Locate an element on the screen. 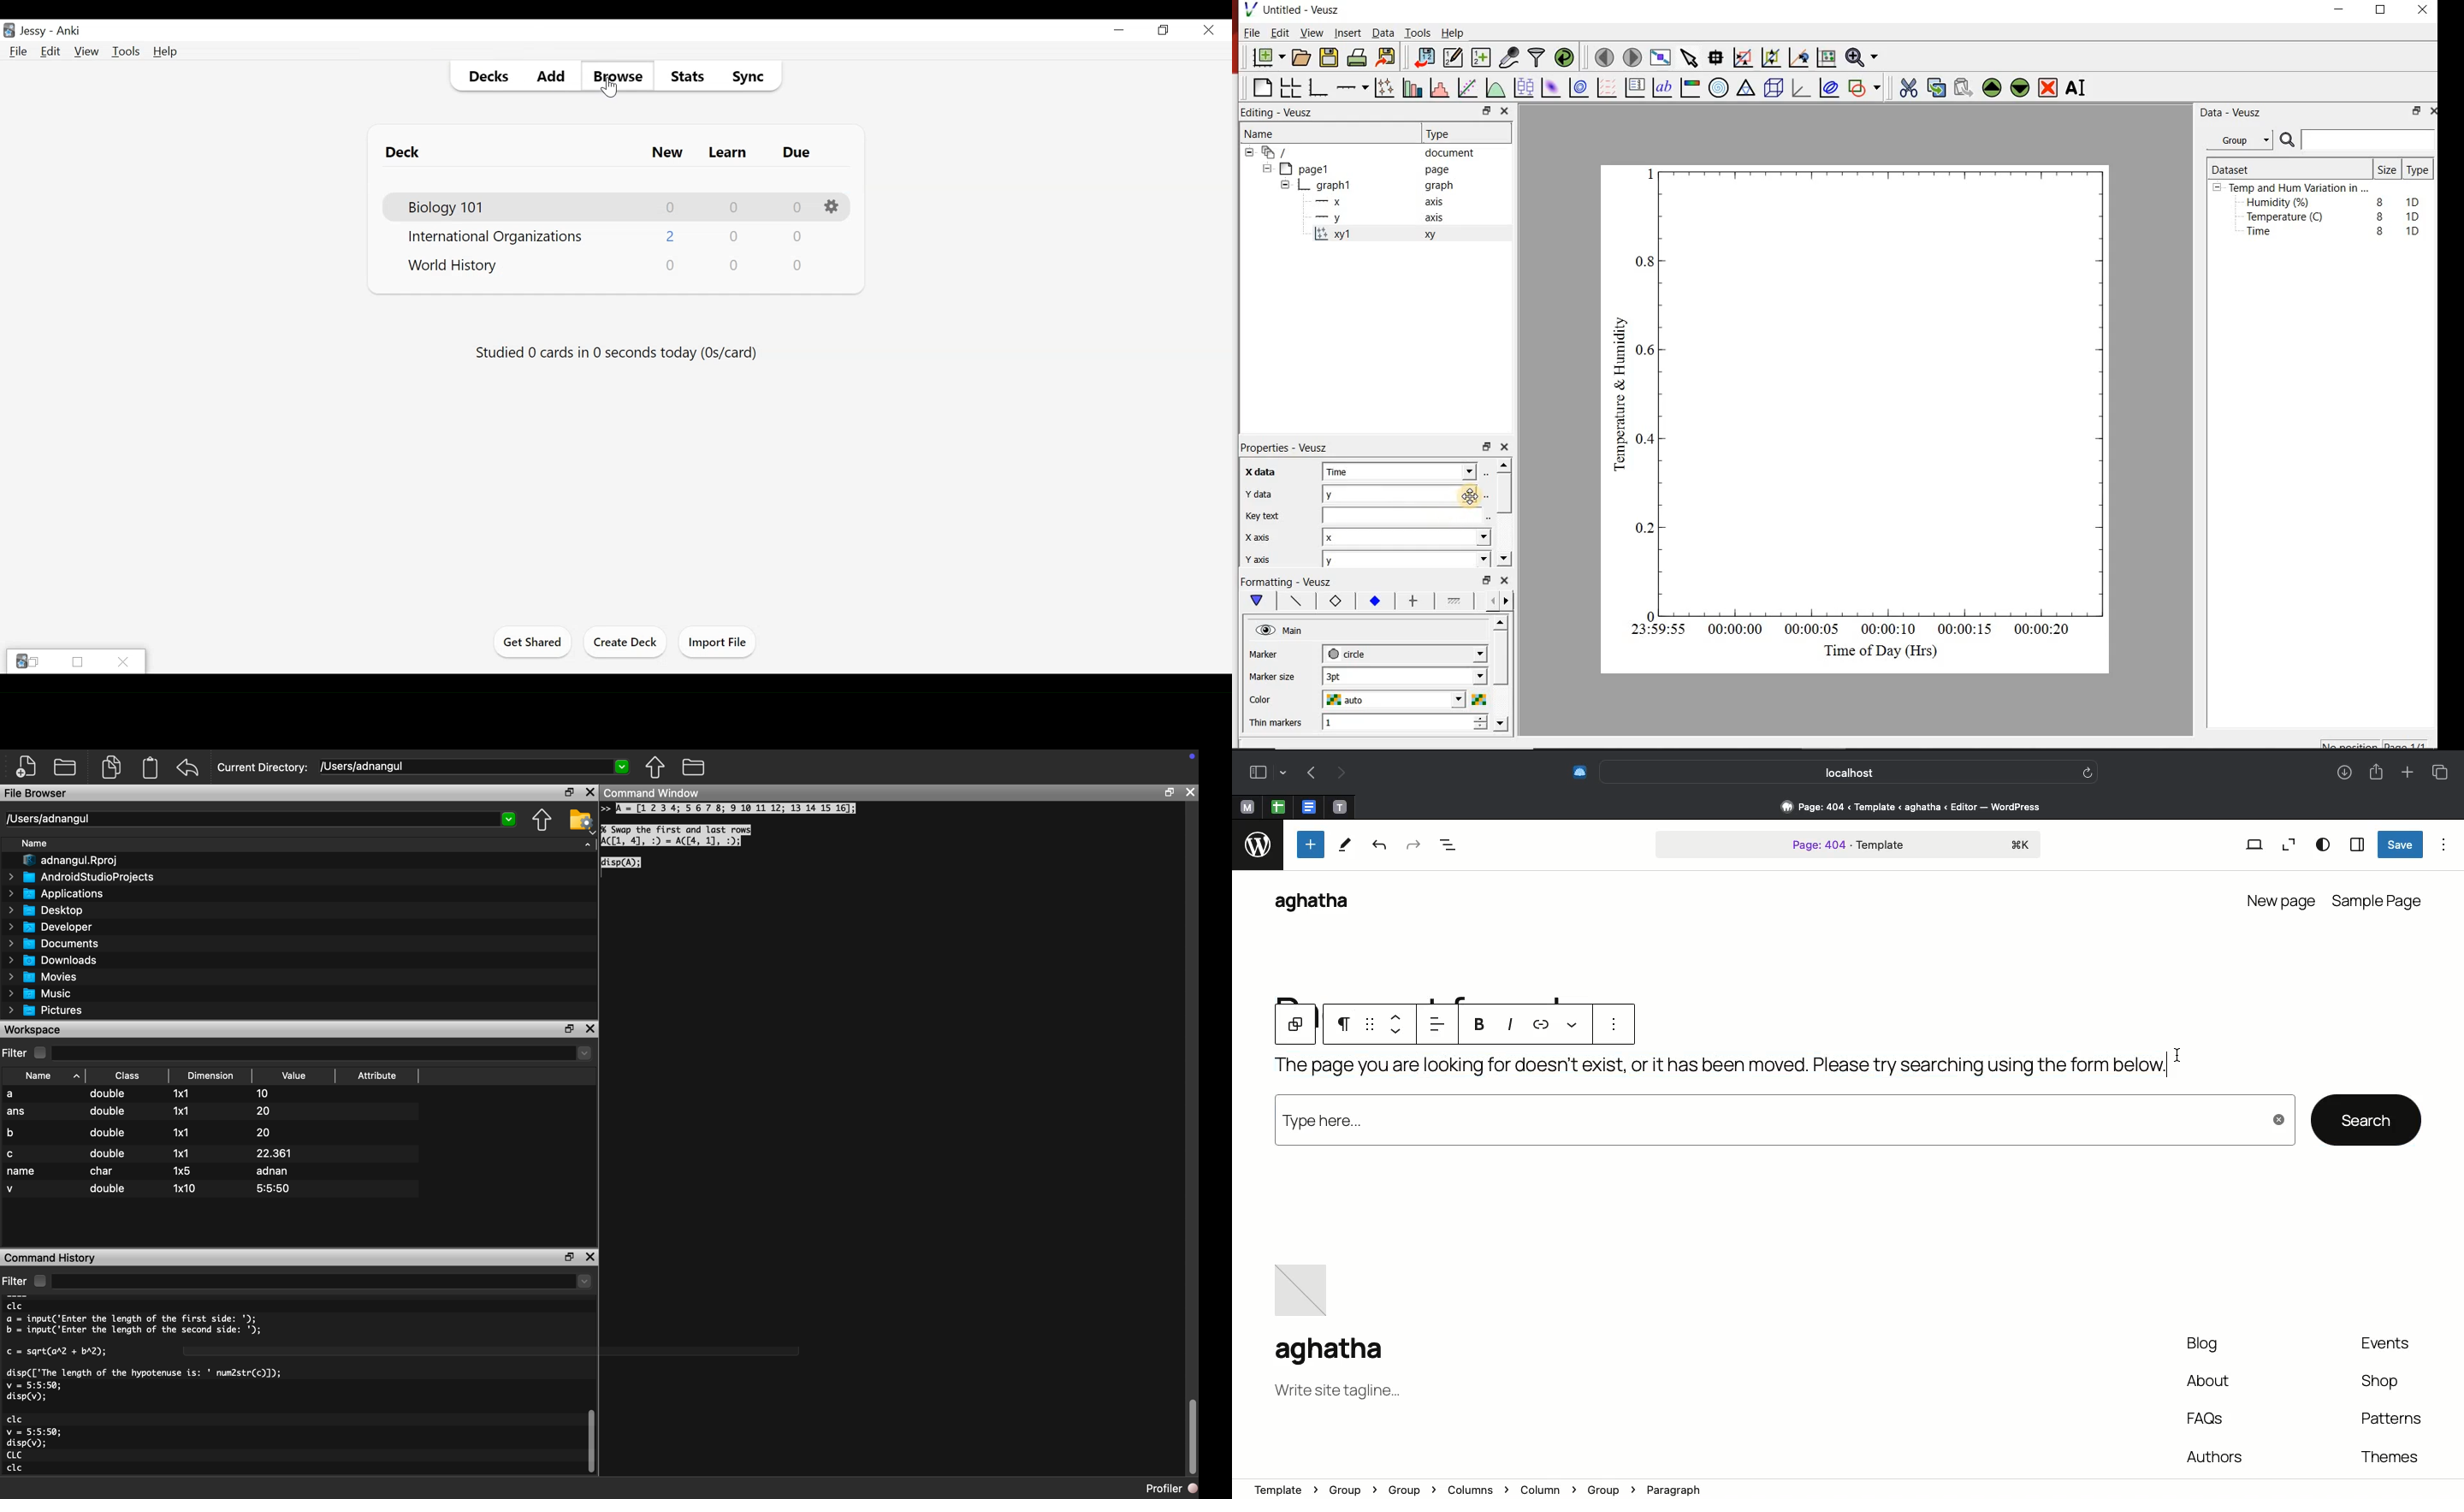 The height and width of the screenshot is (1512, 2464). axis is located at coordinates (1439, 203).